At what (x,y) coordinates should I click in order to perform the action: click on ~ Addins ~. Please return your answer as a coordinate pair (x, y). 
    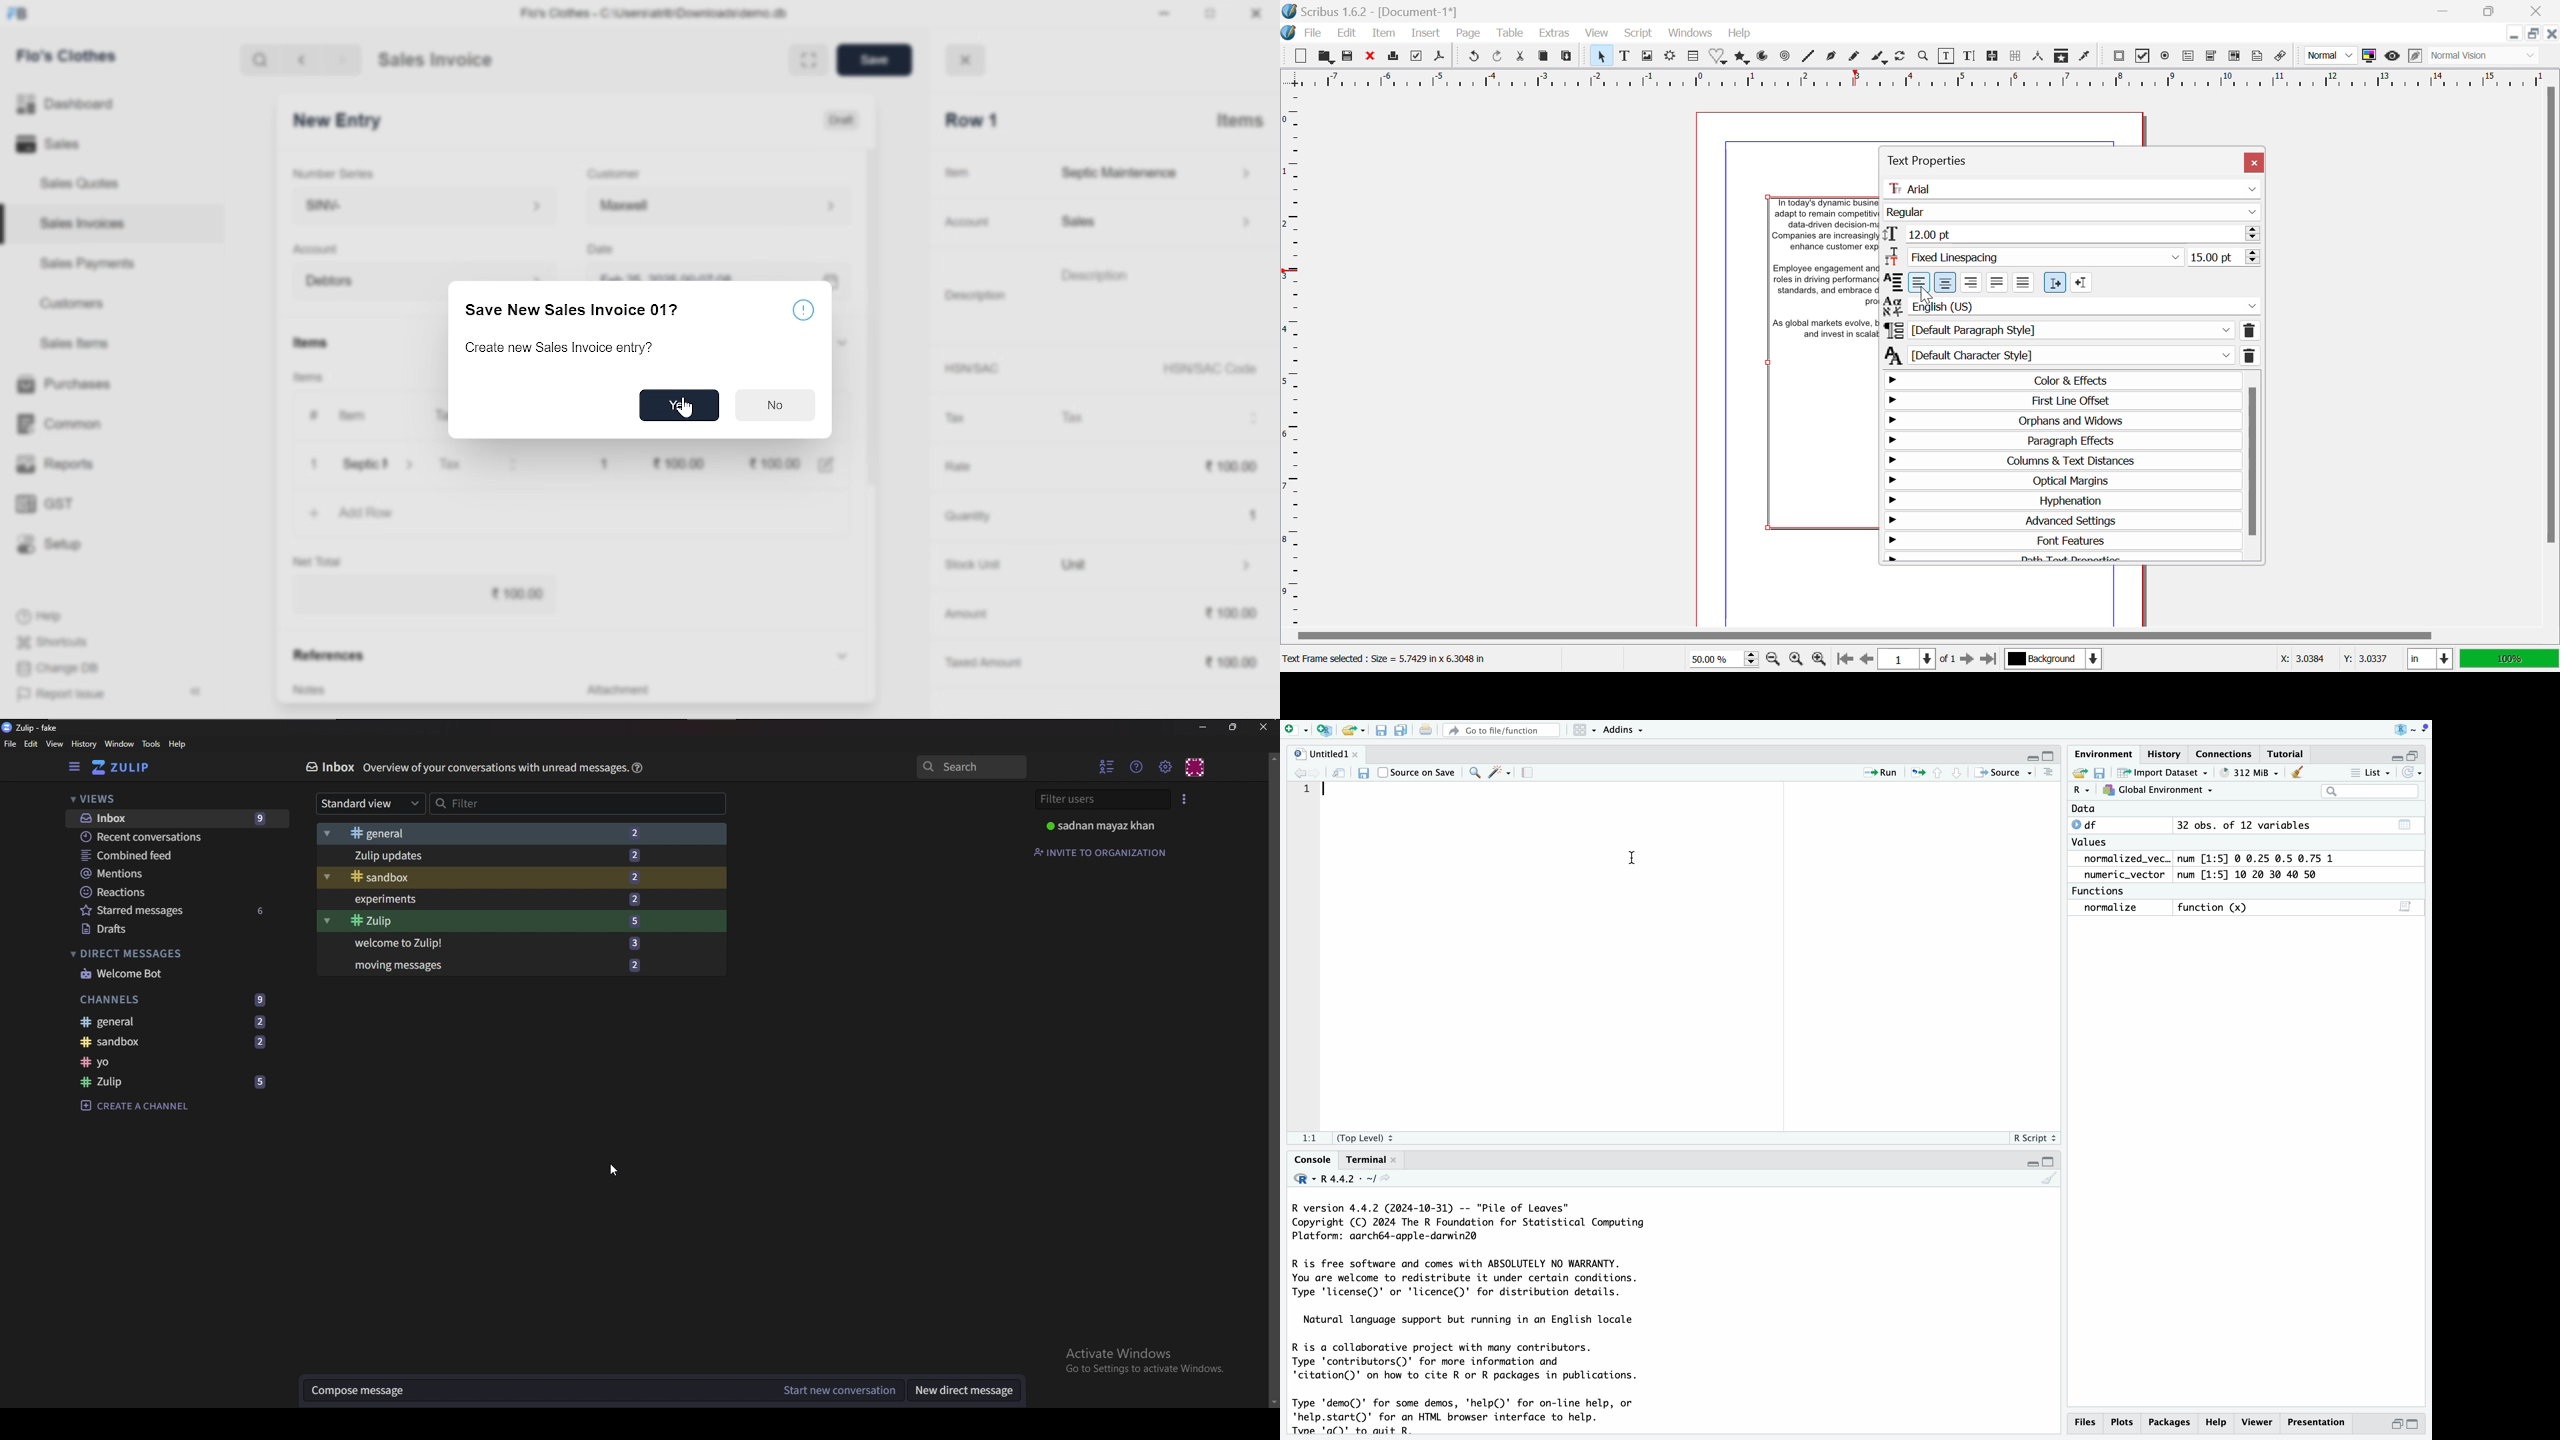
    Looking at the image, I should click on (1635, 731).